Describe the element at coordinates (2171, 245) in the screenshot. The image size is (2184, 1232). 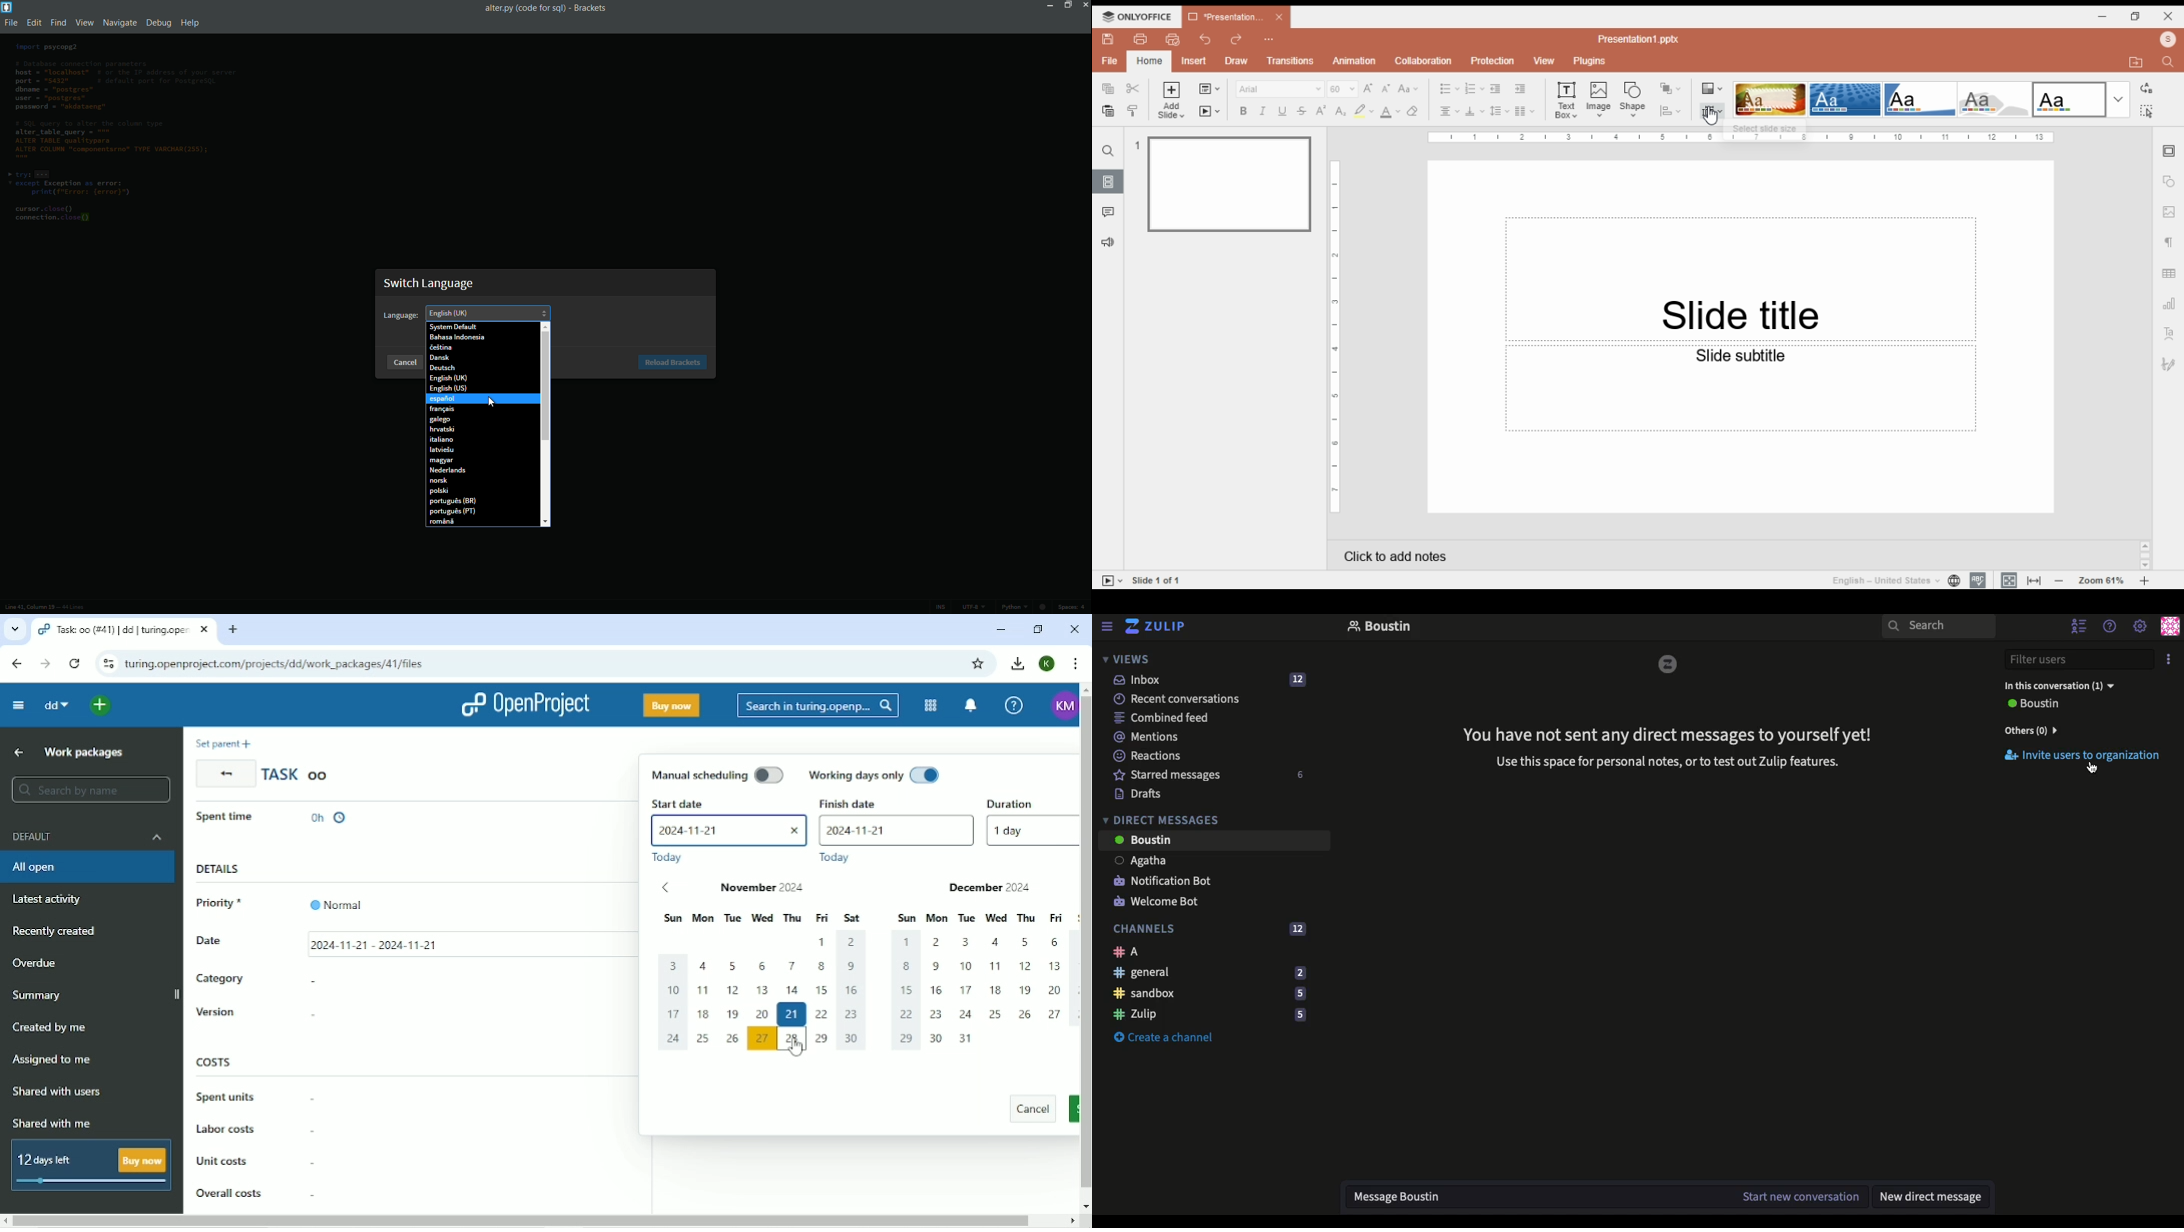
I see `paragraph settings` at that location.